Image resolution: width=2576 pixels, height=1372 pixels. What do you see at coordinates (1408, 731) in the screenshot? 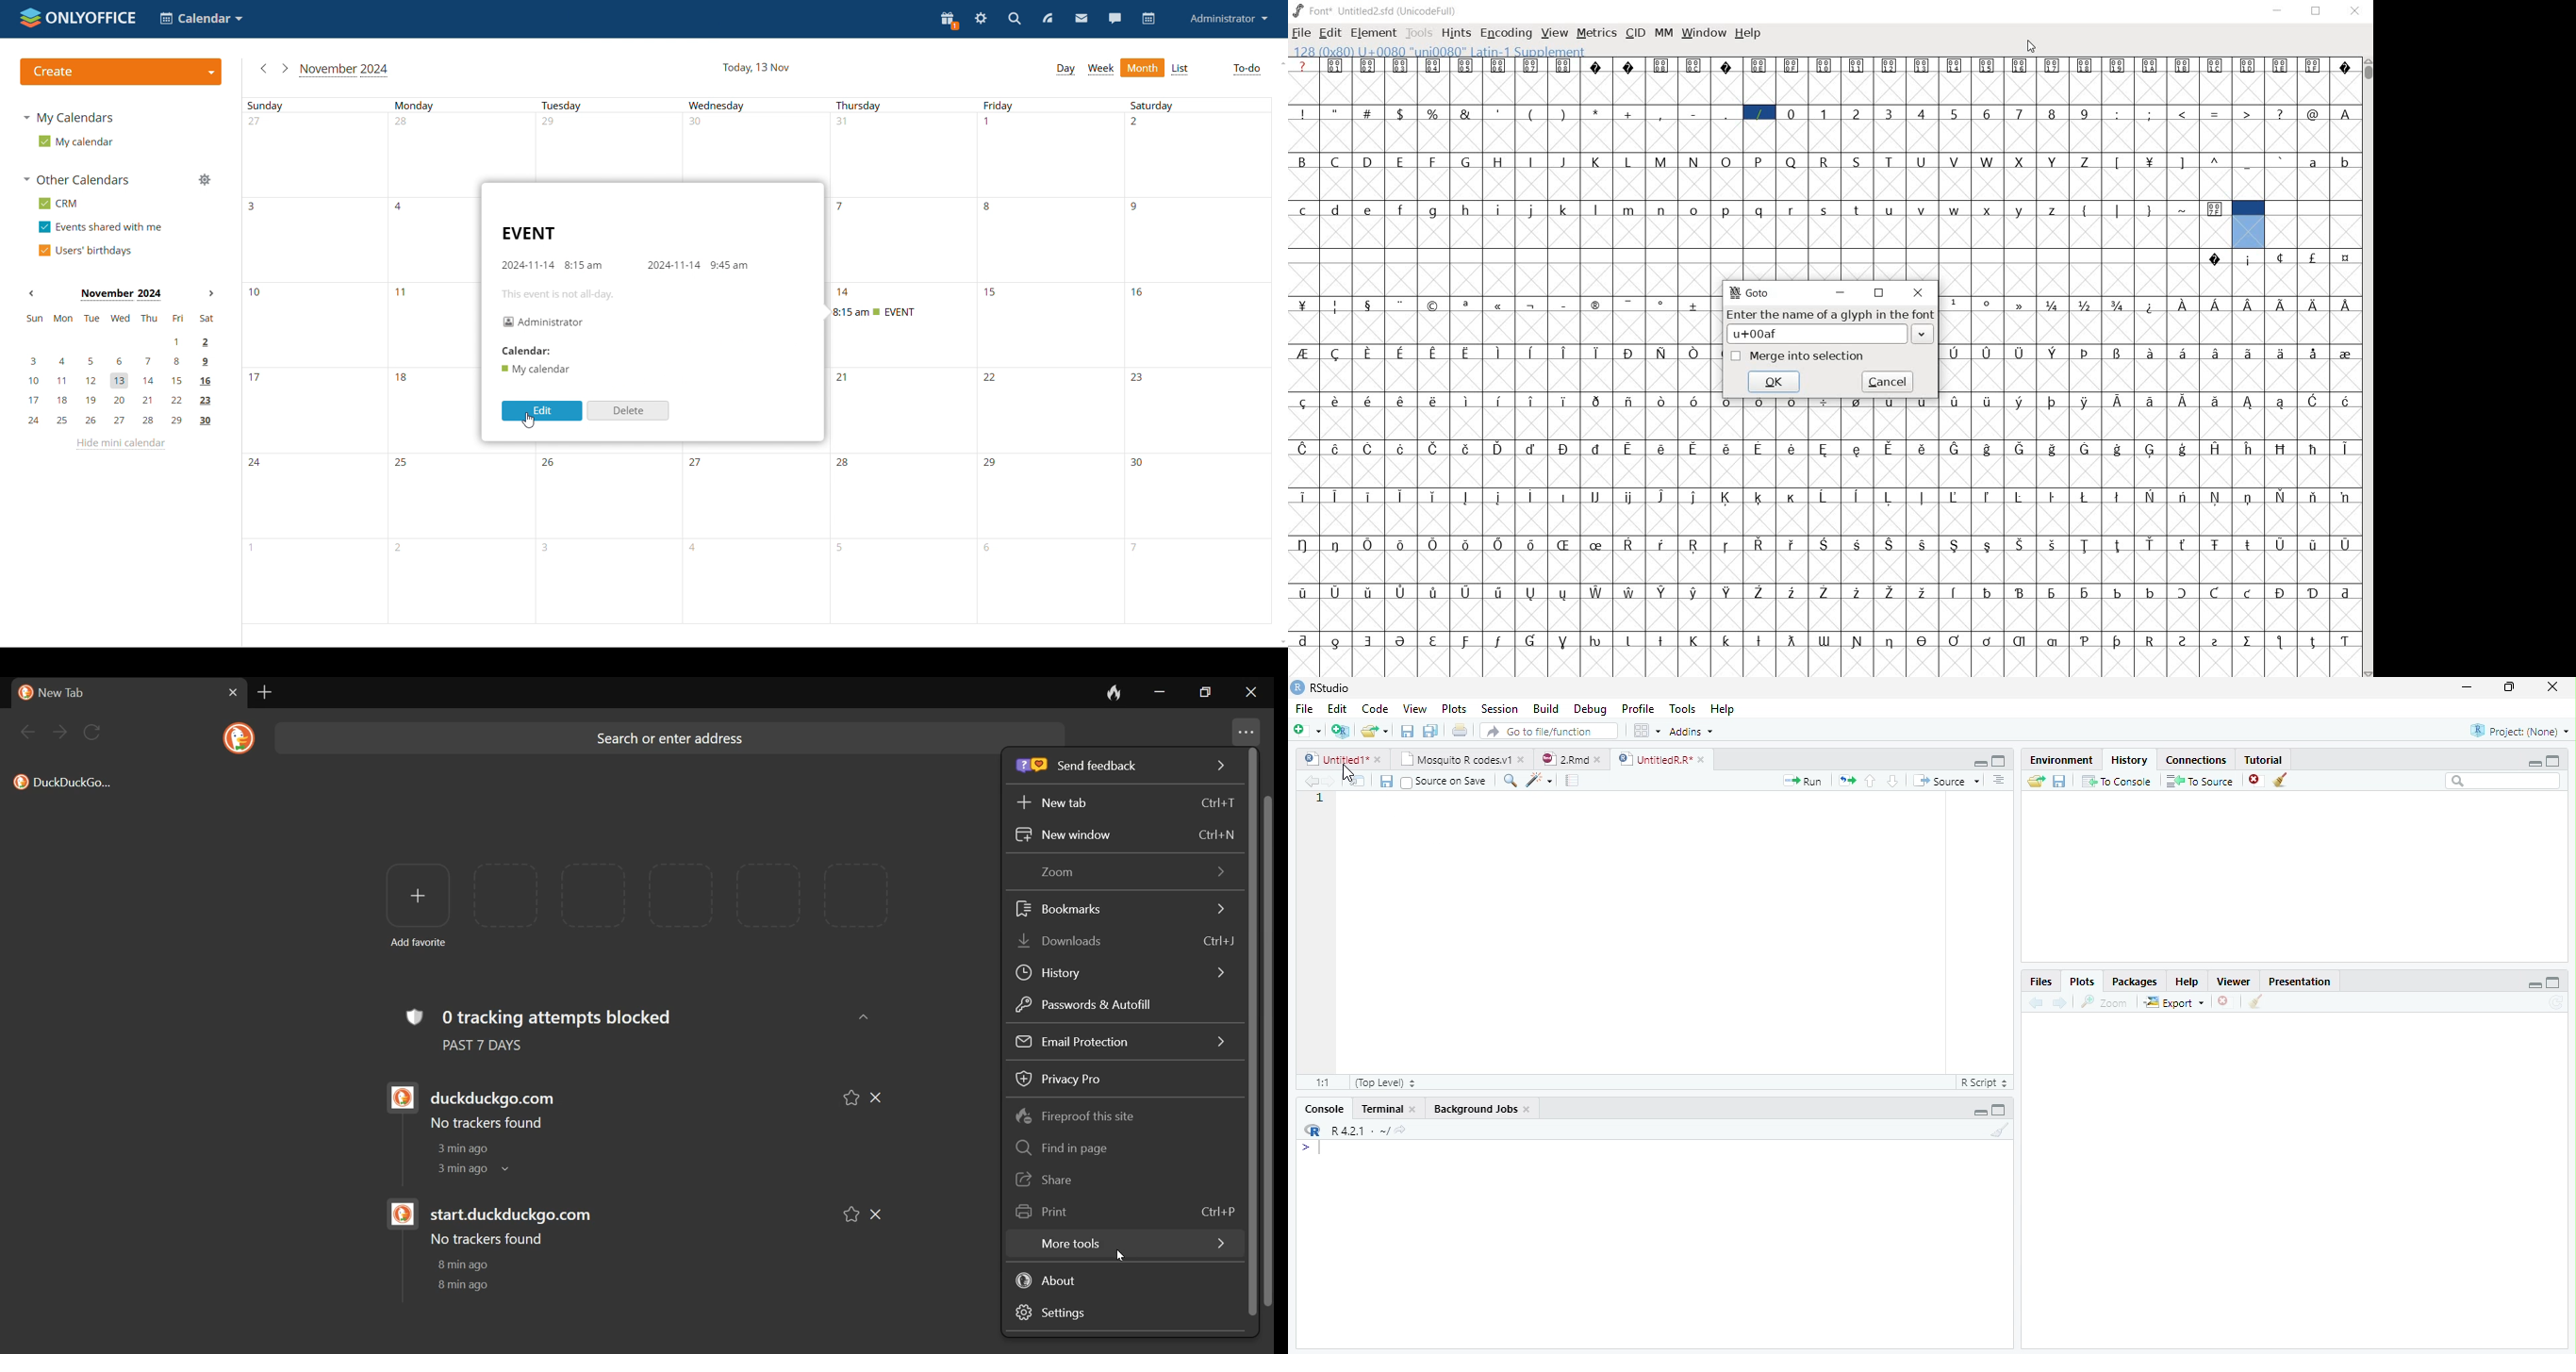
I see `Save current document` at bounding box center [1408, 731].